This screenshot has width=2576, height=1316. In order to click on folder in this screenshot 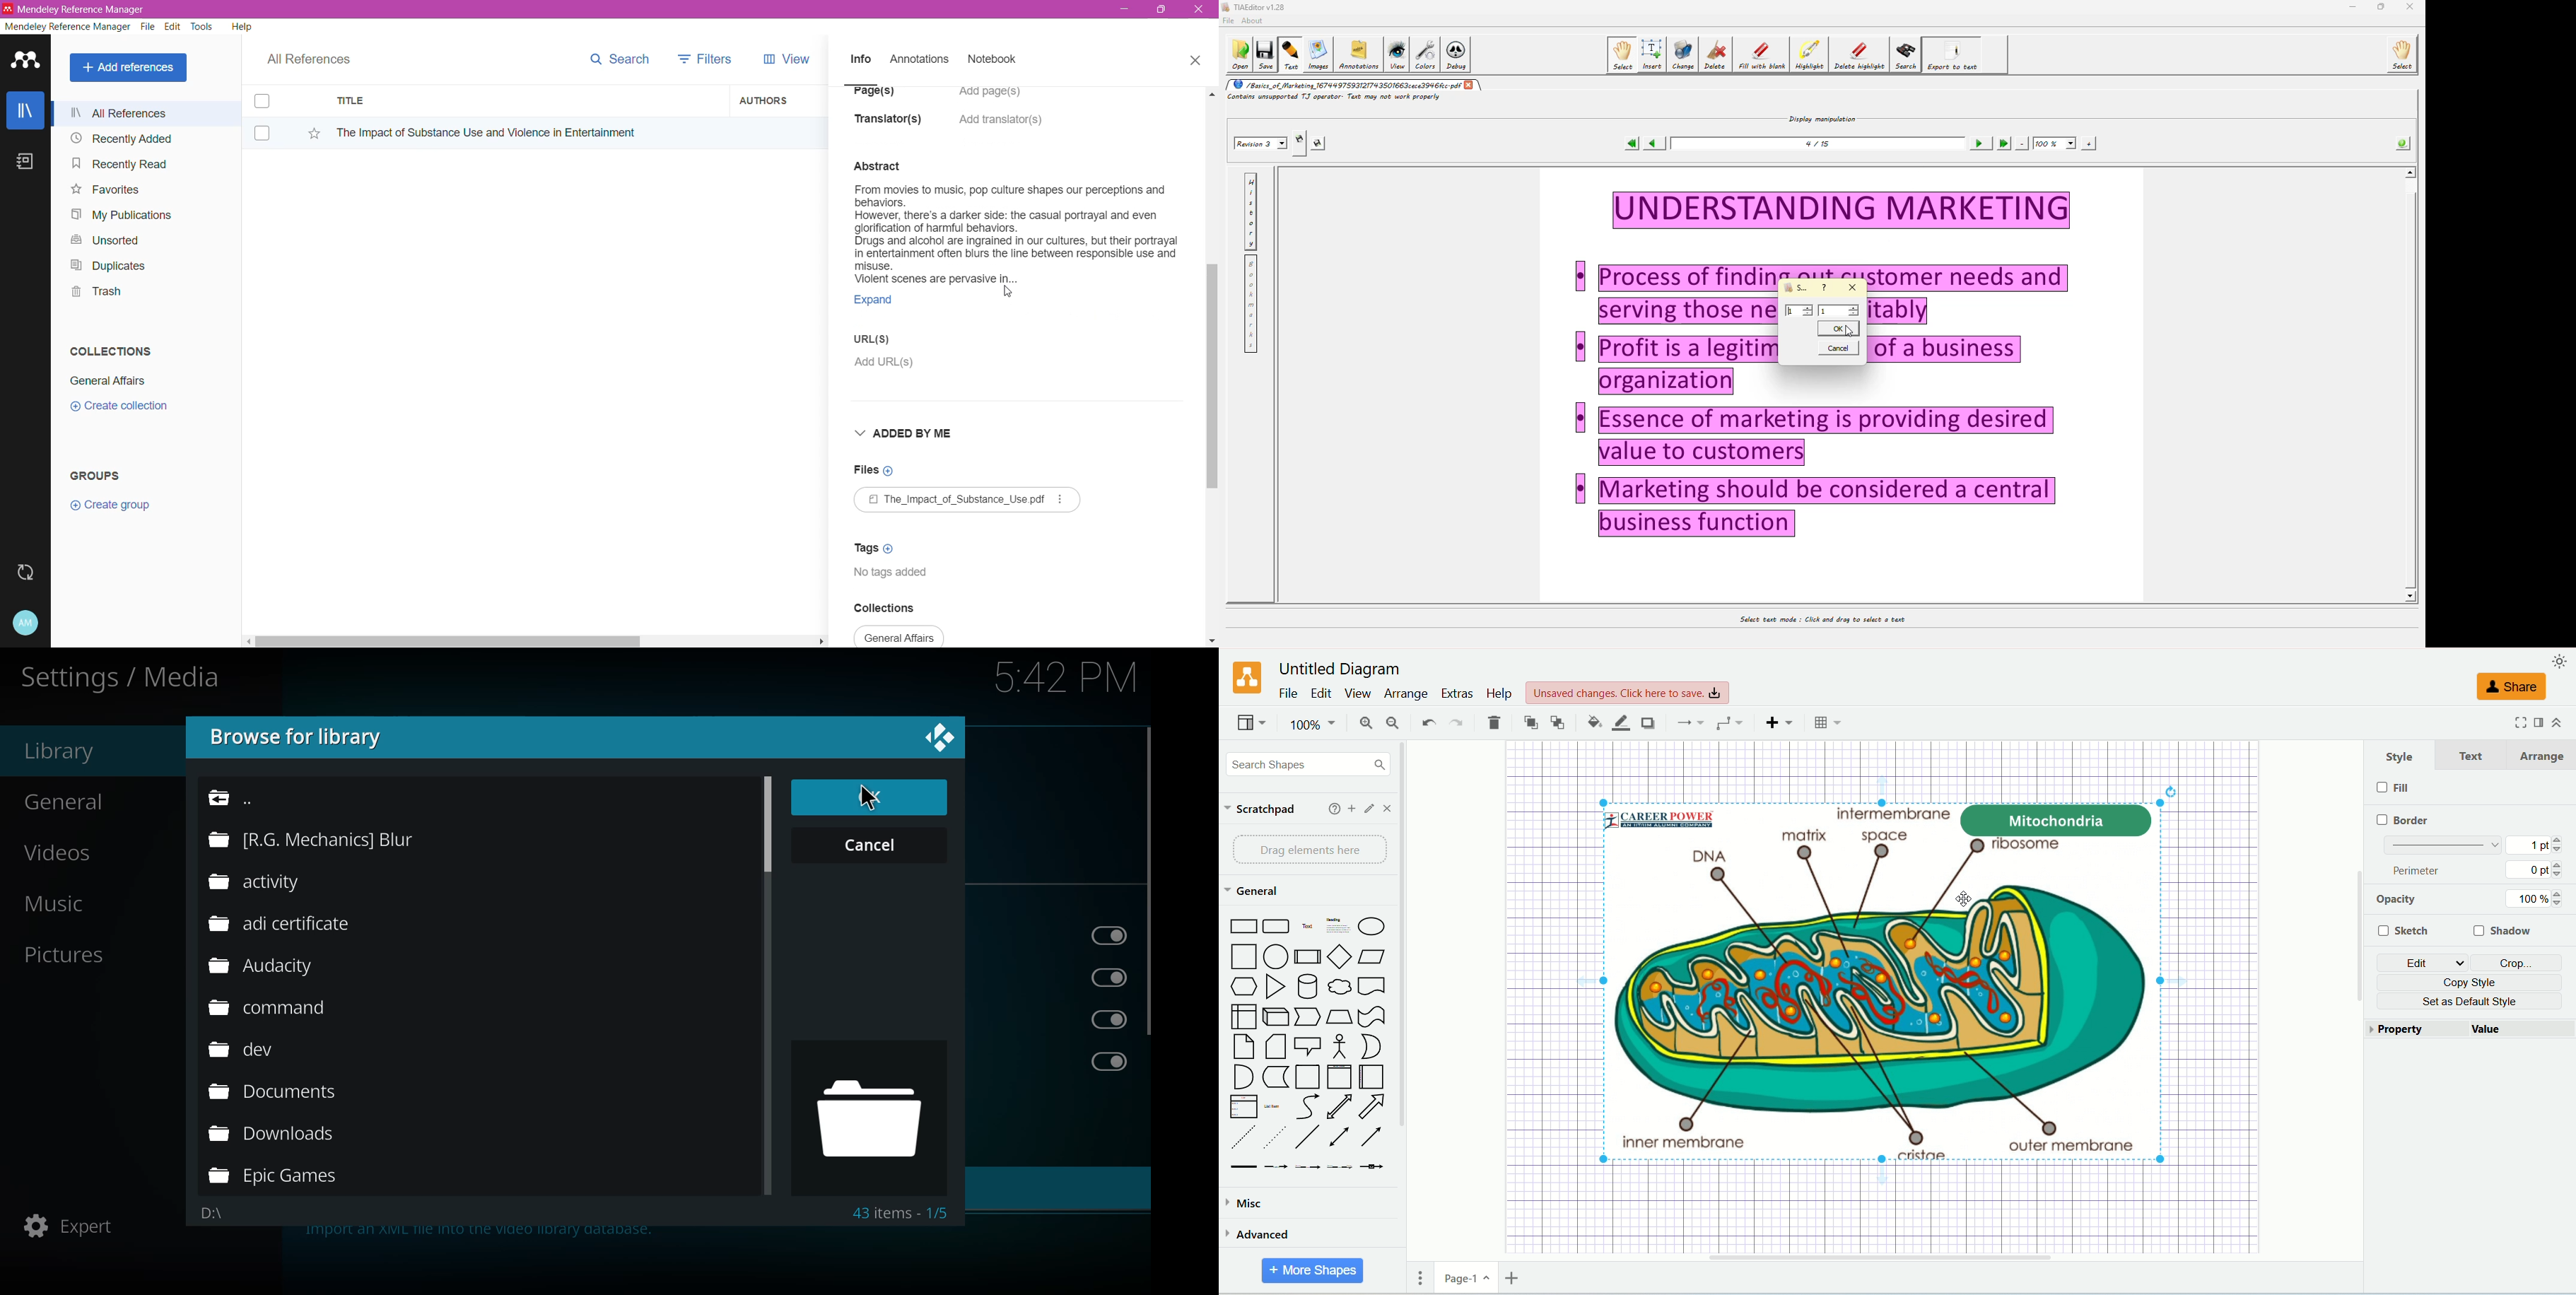, I will do `click(313, 839)`.